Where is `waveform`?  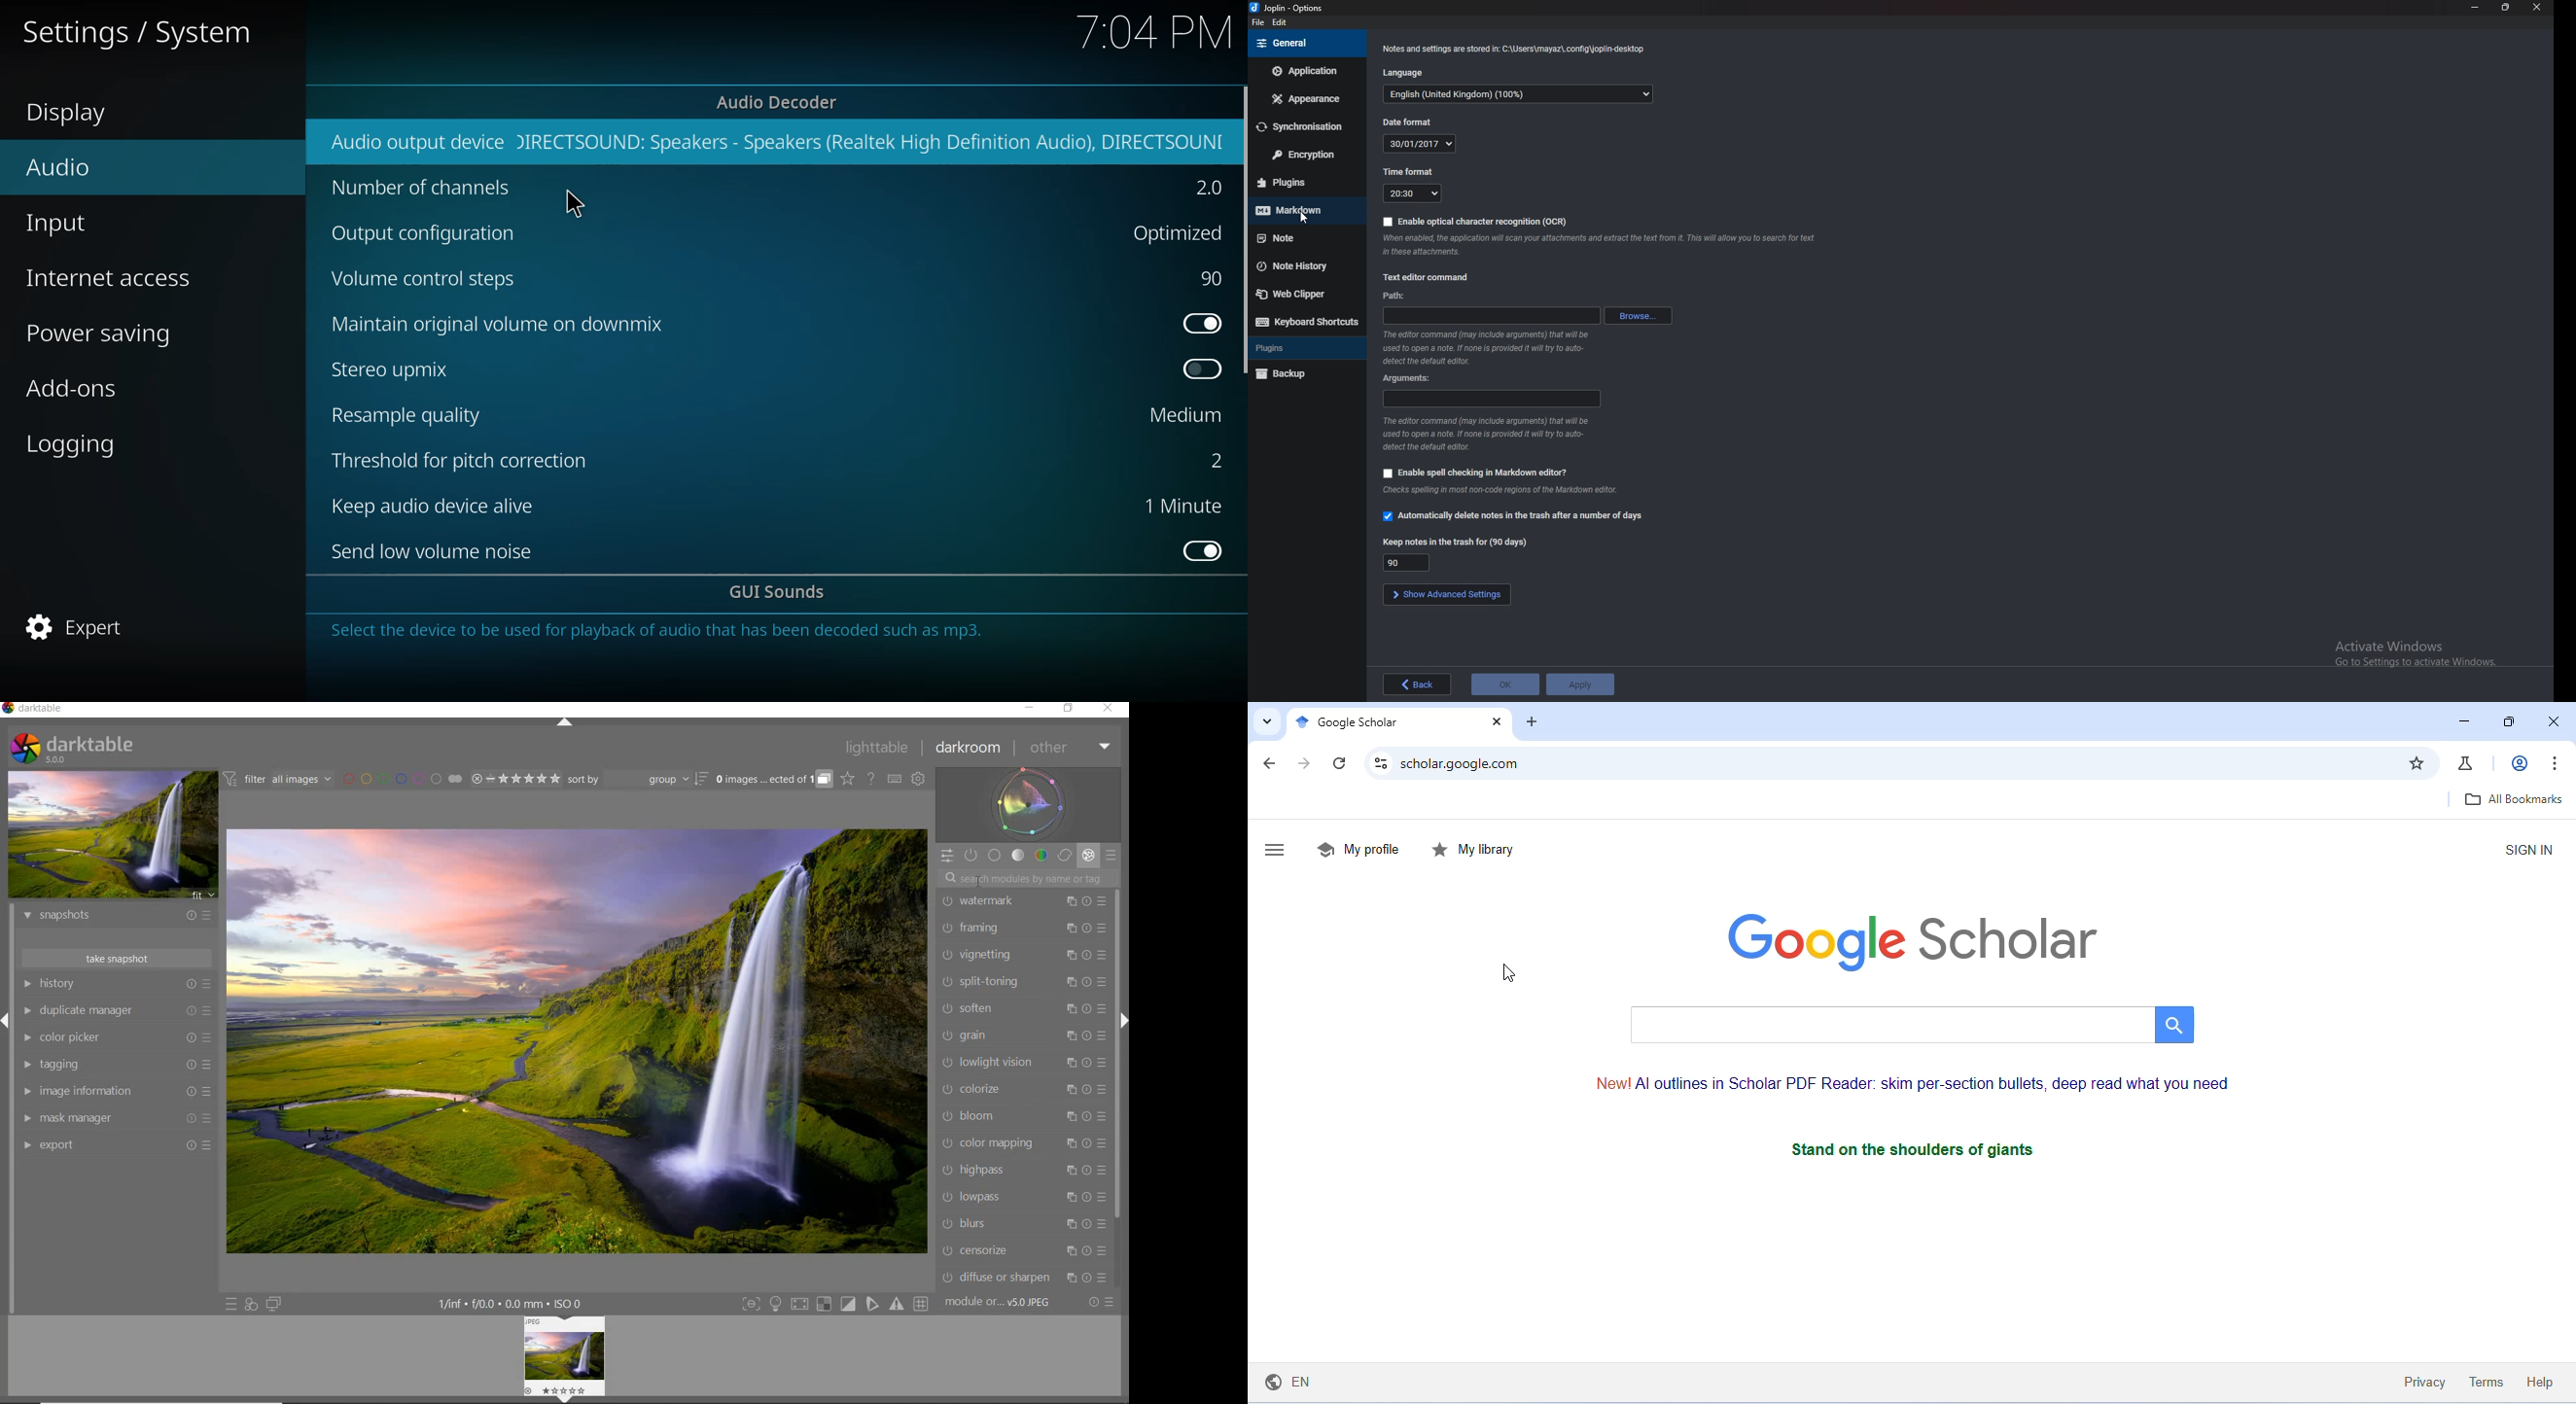 waveform is located at coordinates (1030, 804).